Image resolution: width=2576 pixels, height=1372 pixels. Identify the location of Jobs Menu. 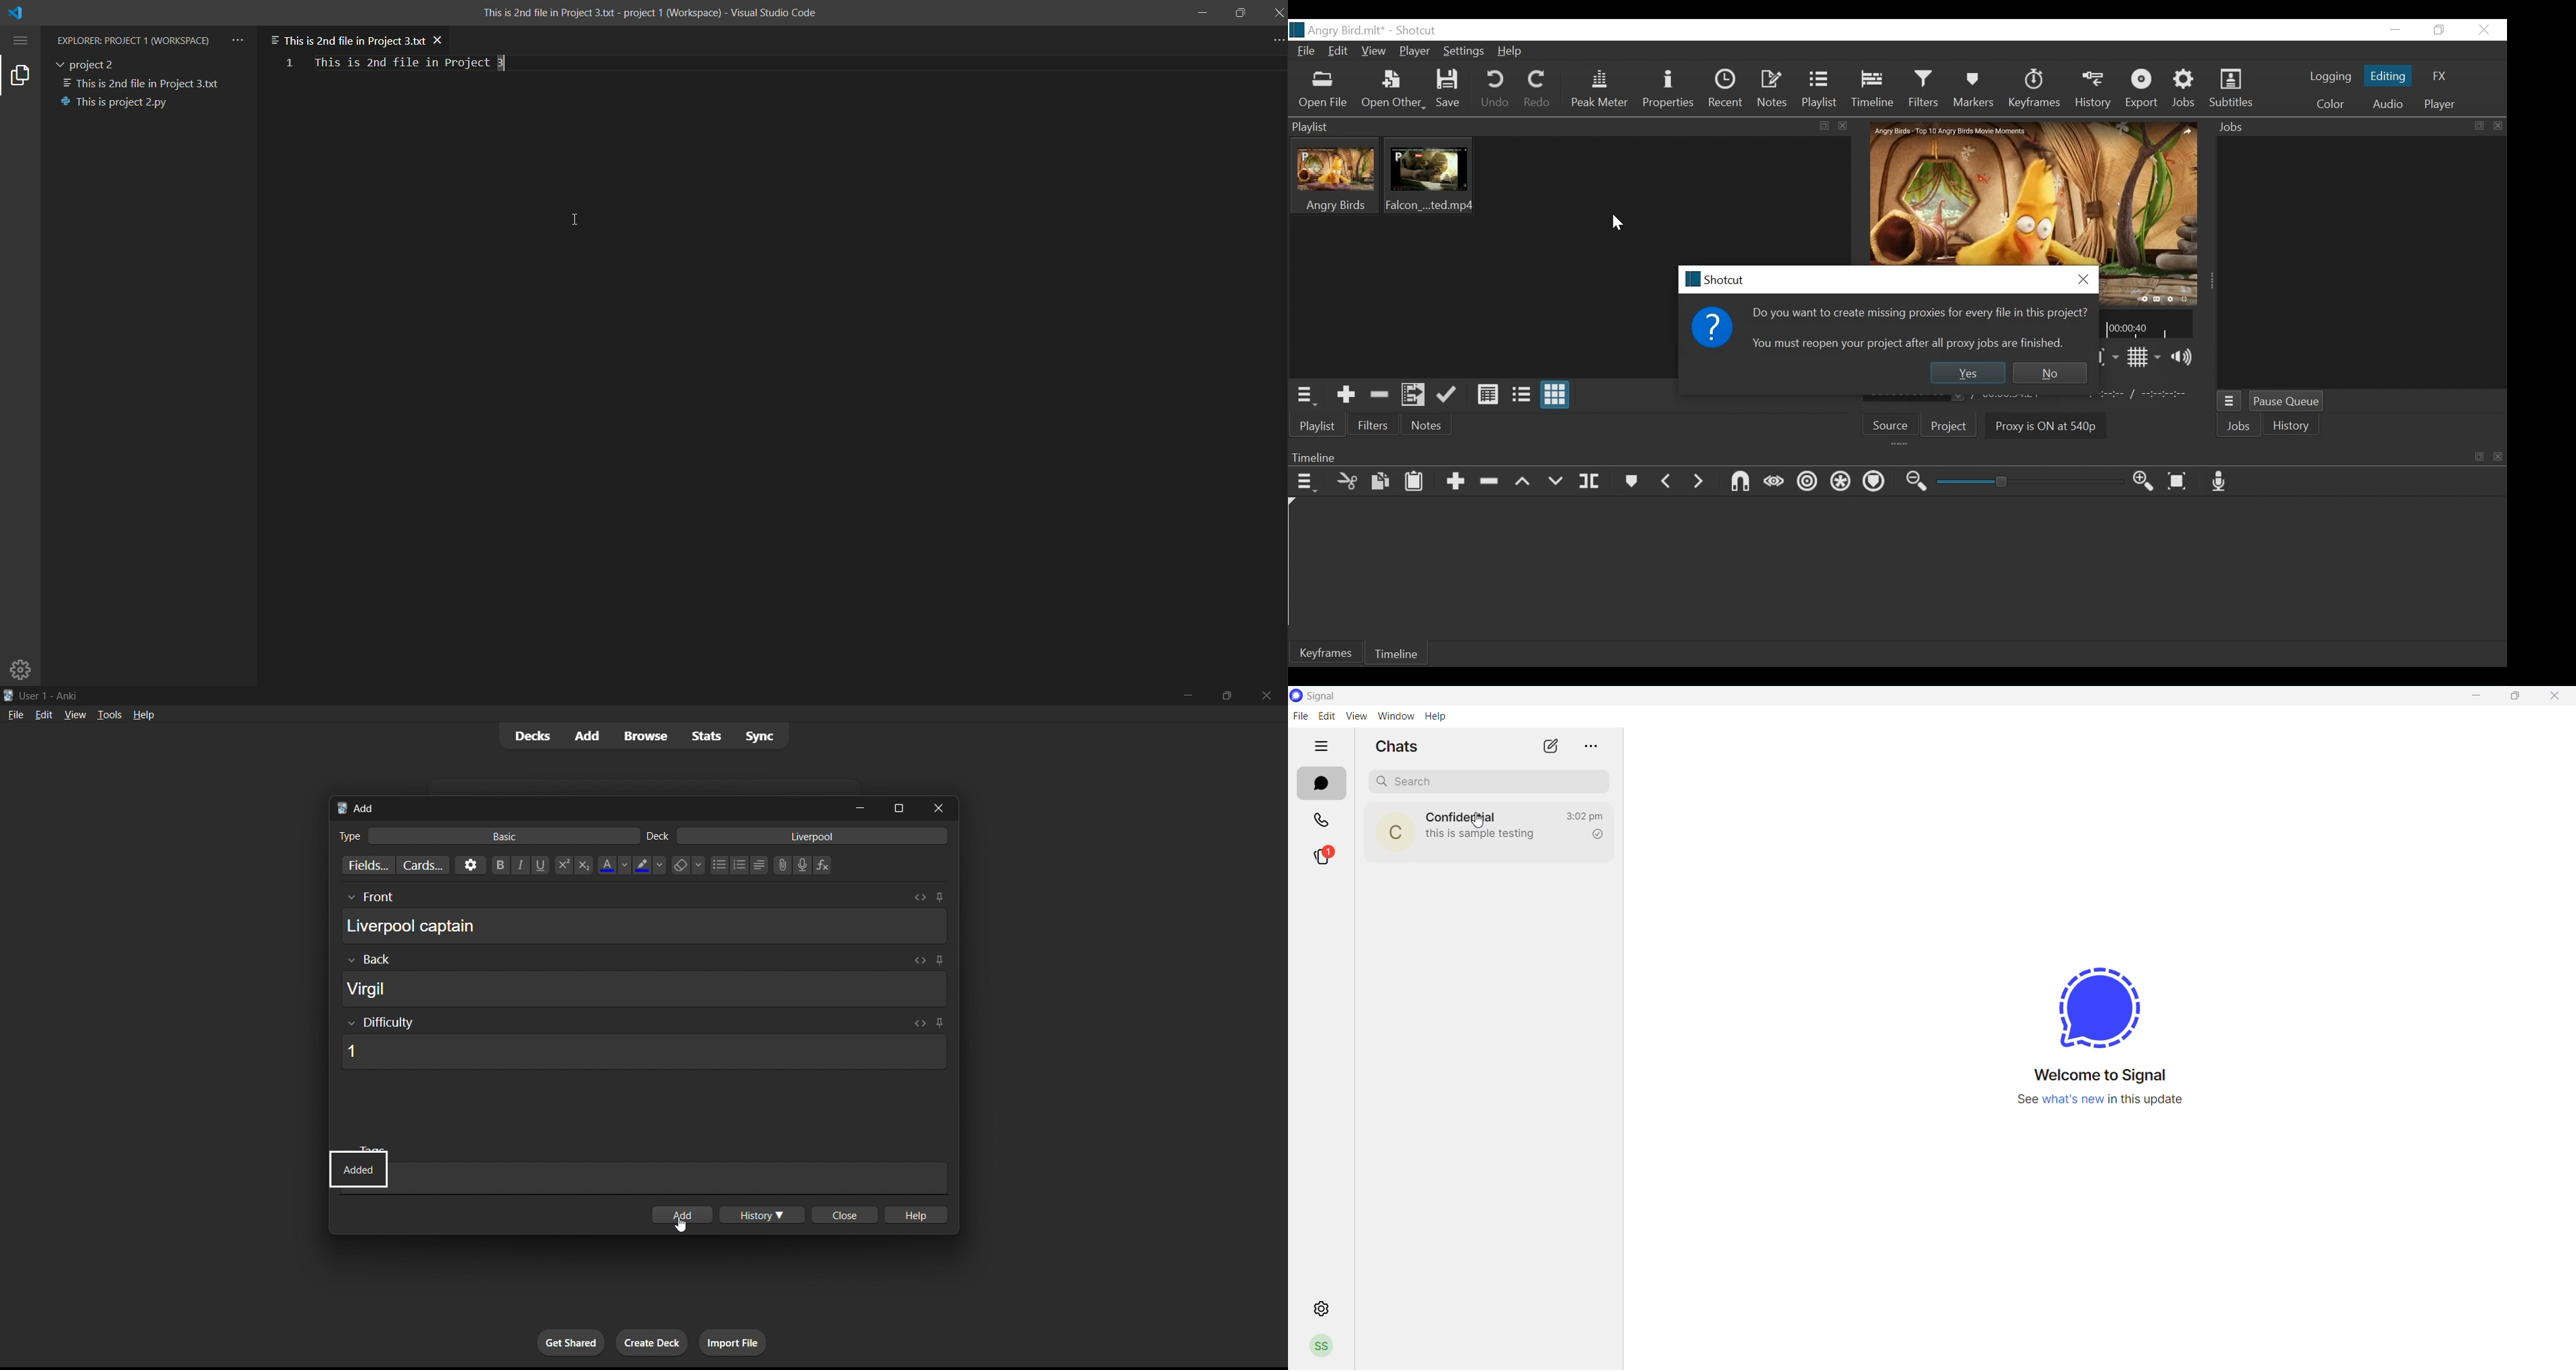
(2229, 401).